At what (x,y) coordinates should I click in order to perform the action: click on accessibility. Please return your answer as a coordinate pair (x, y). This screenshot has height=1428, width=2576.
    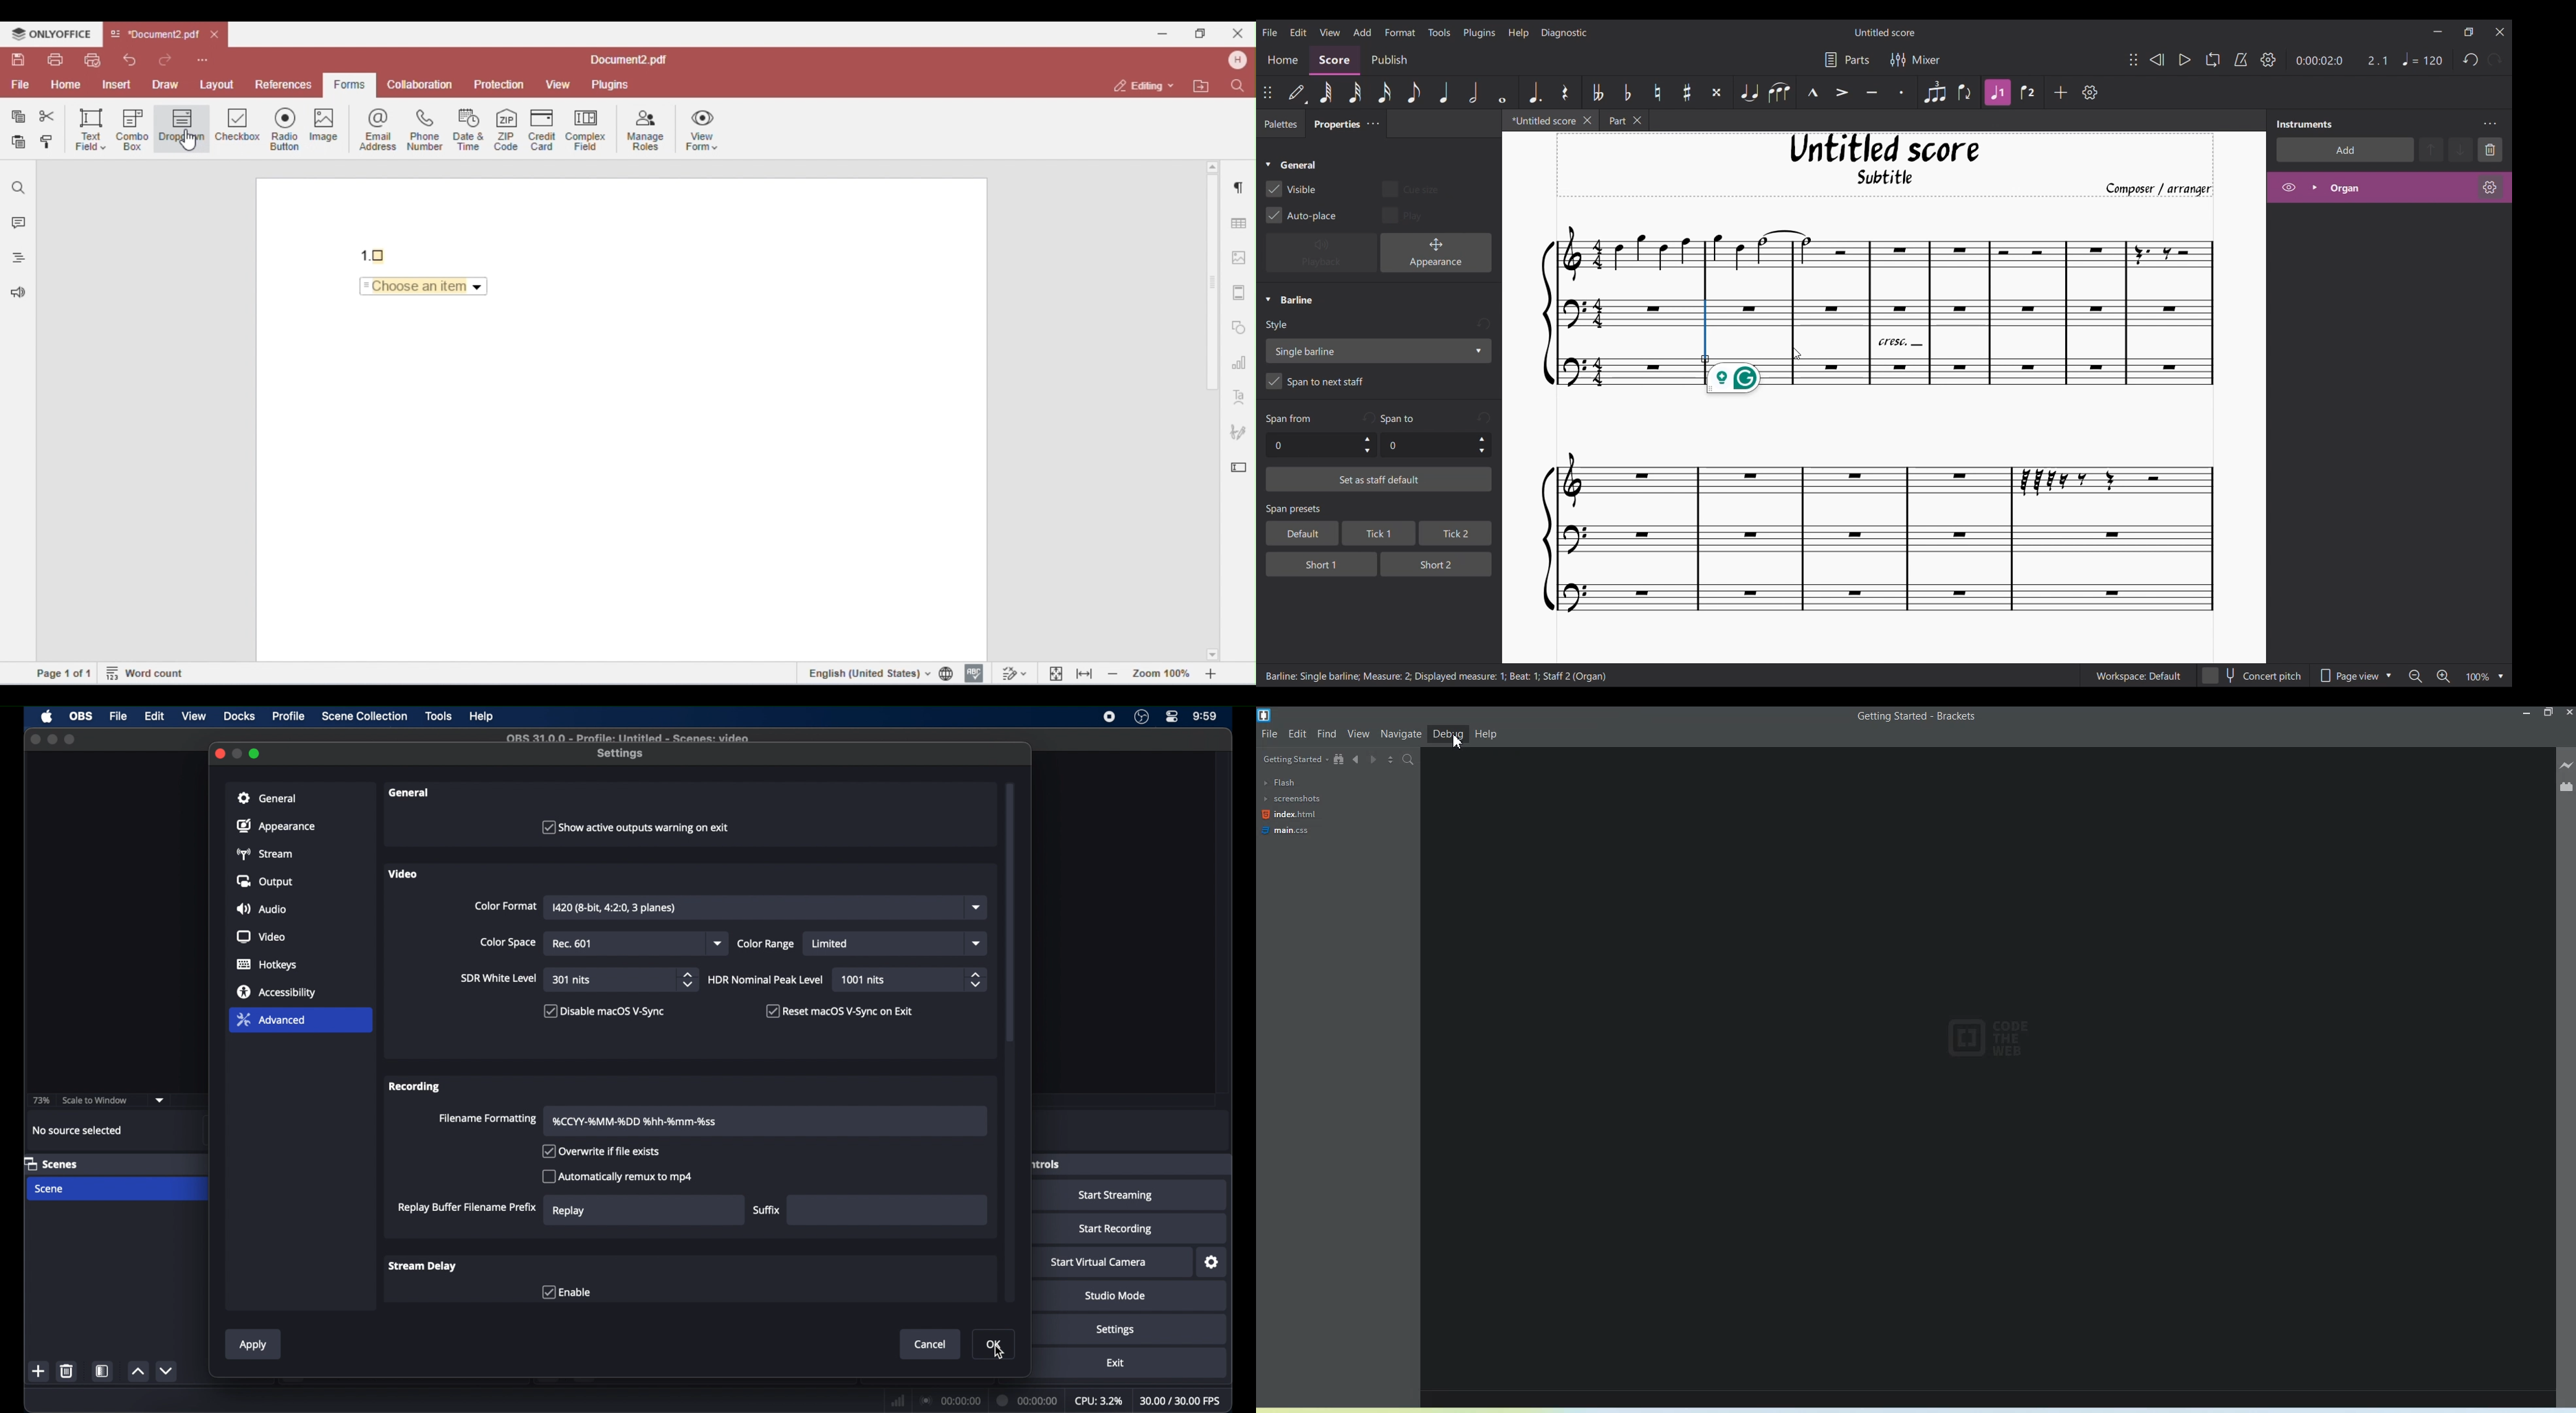
    Looking at the image, I should click on (275, 992).